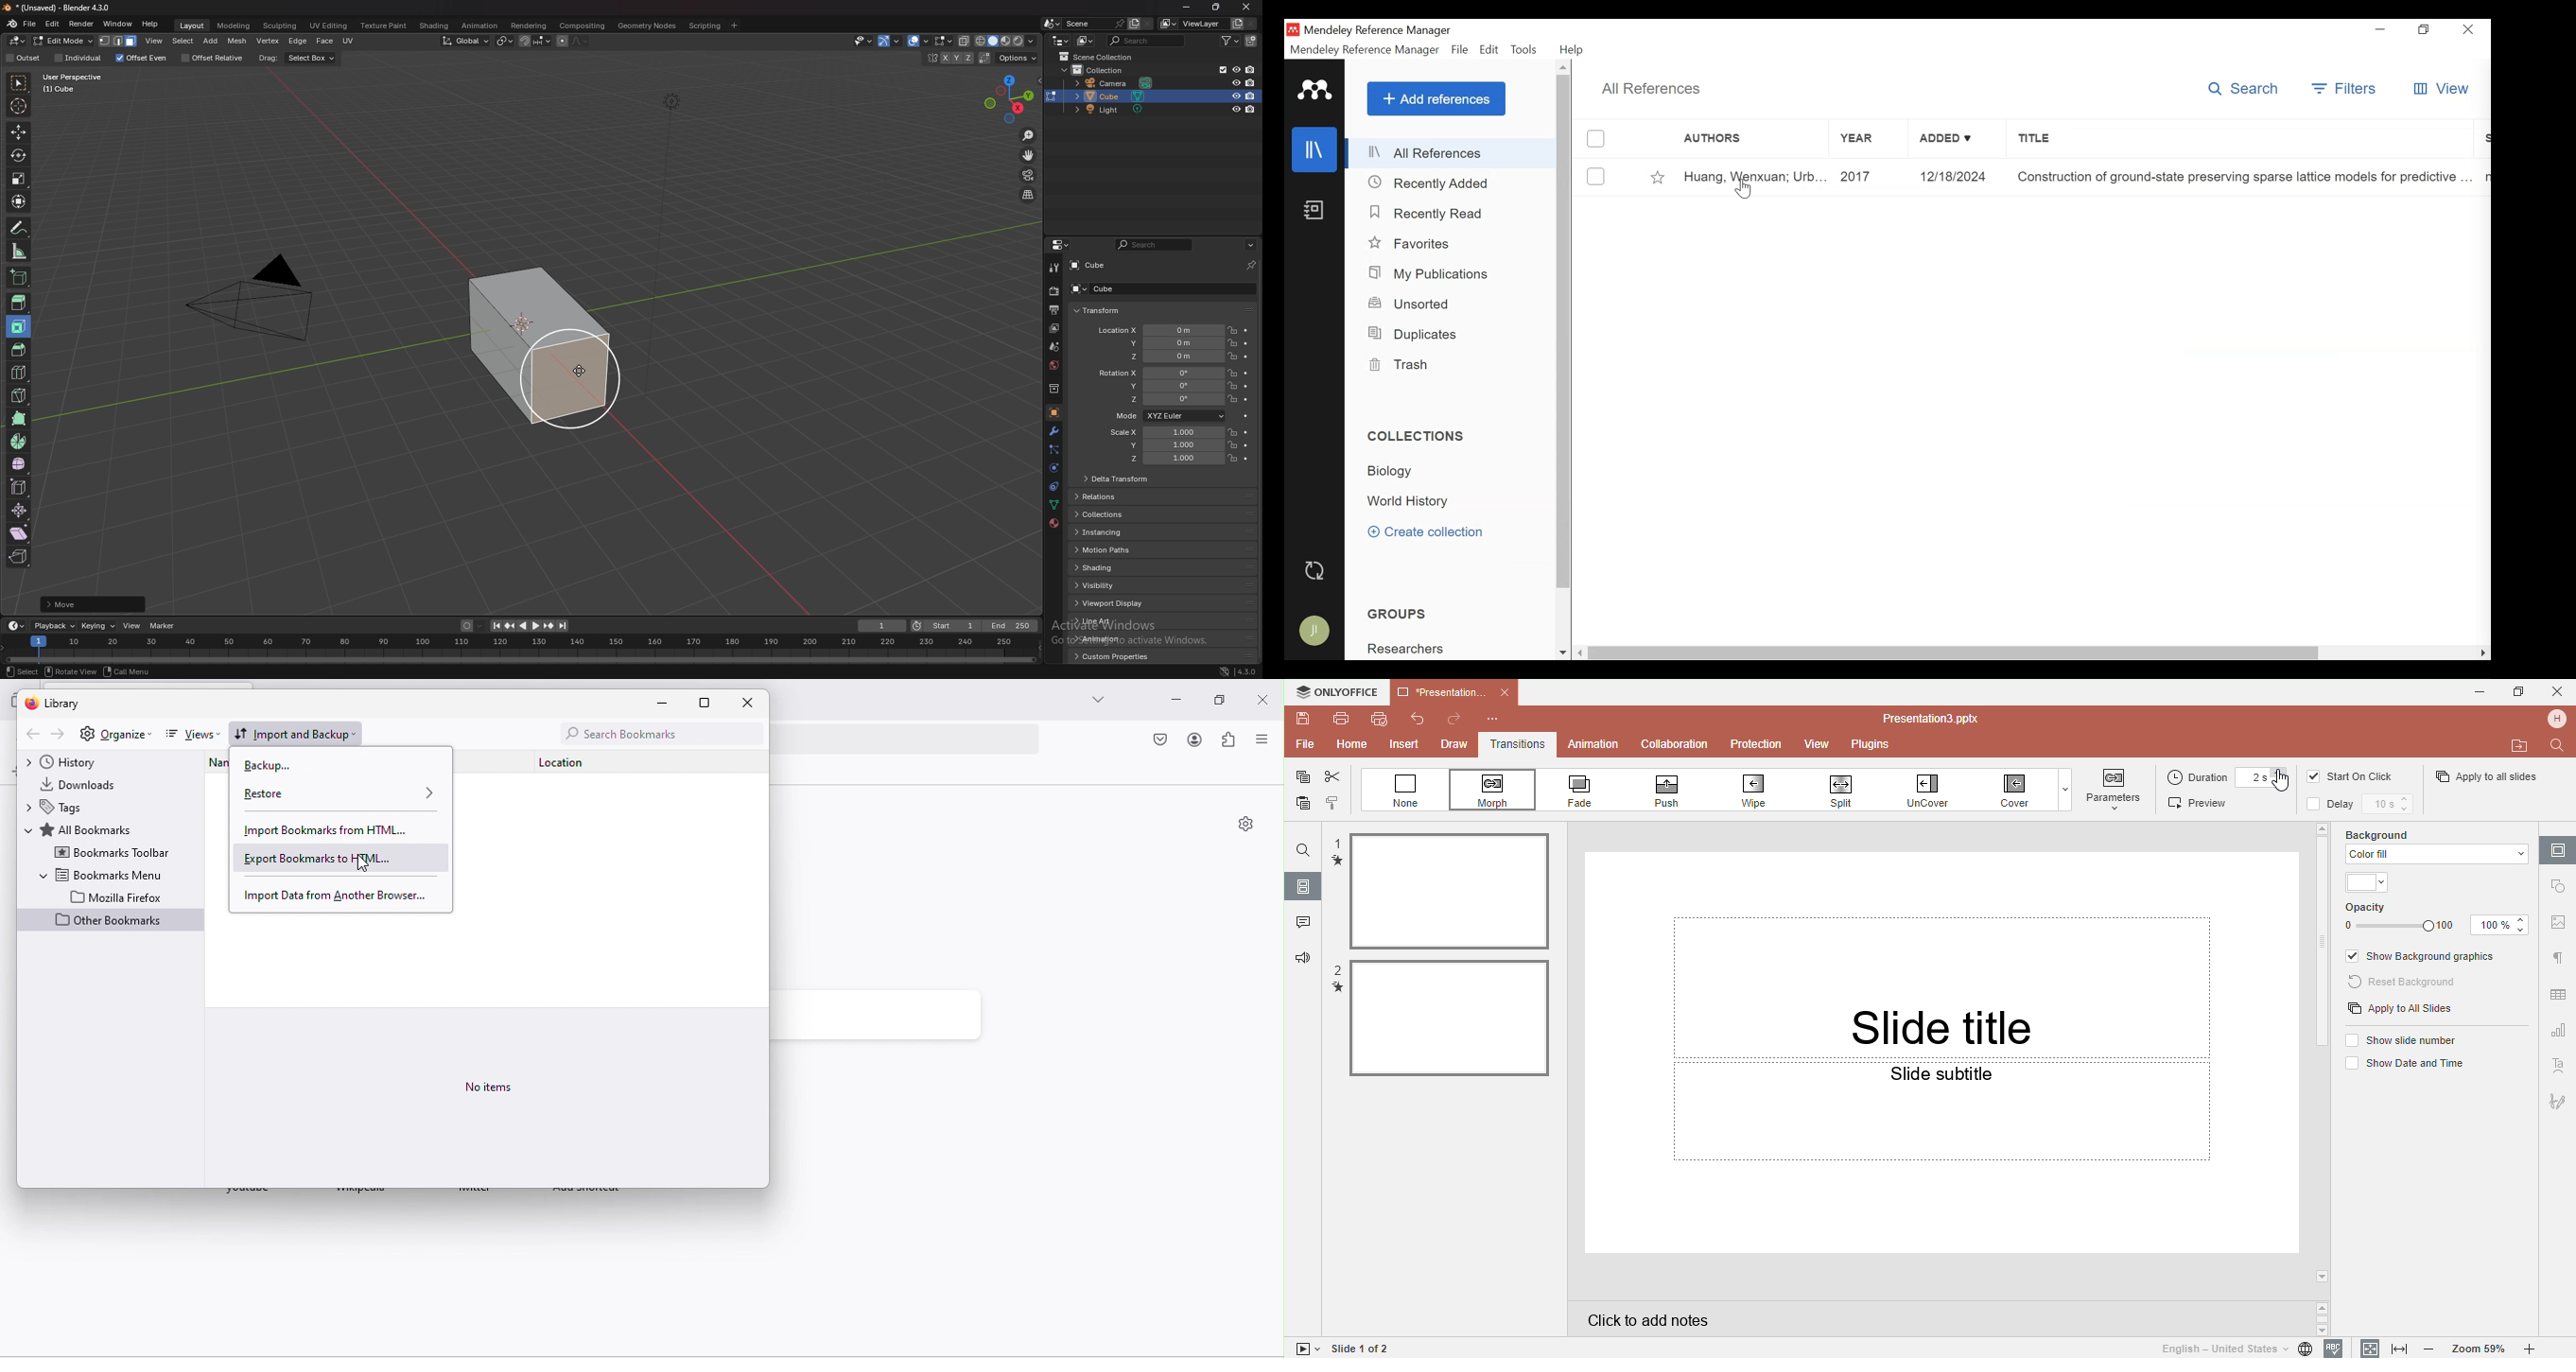  What do you see at coordinates (2474, 691) in the screenshot?
I see `Minimise` at bounding box center [2474, 691].